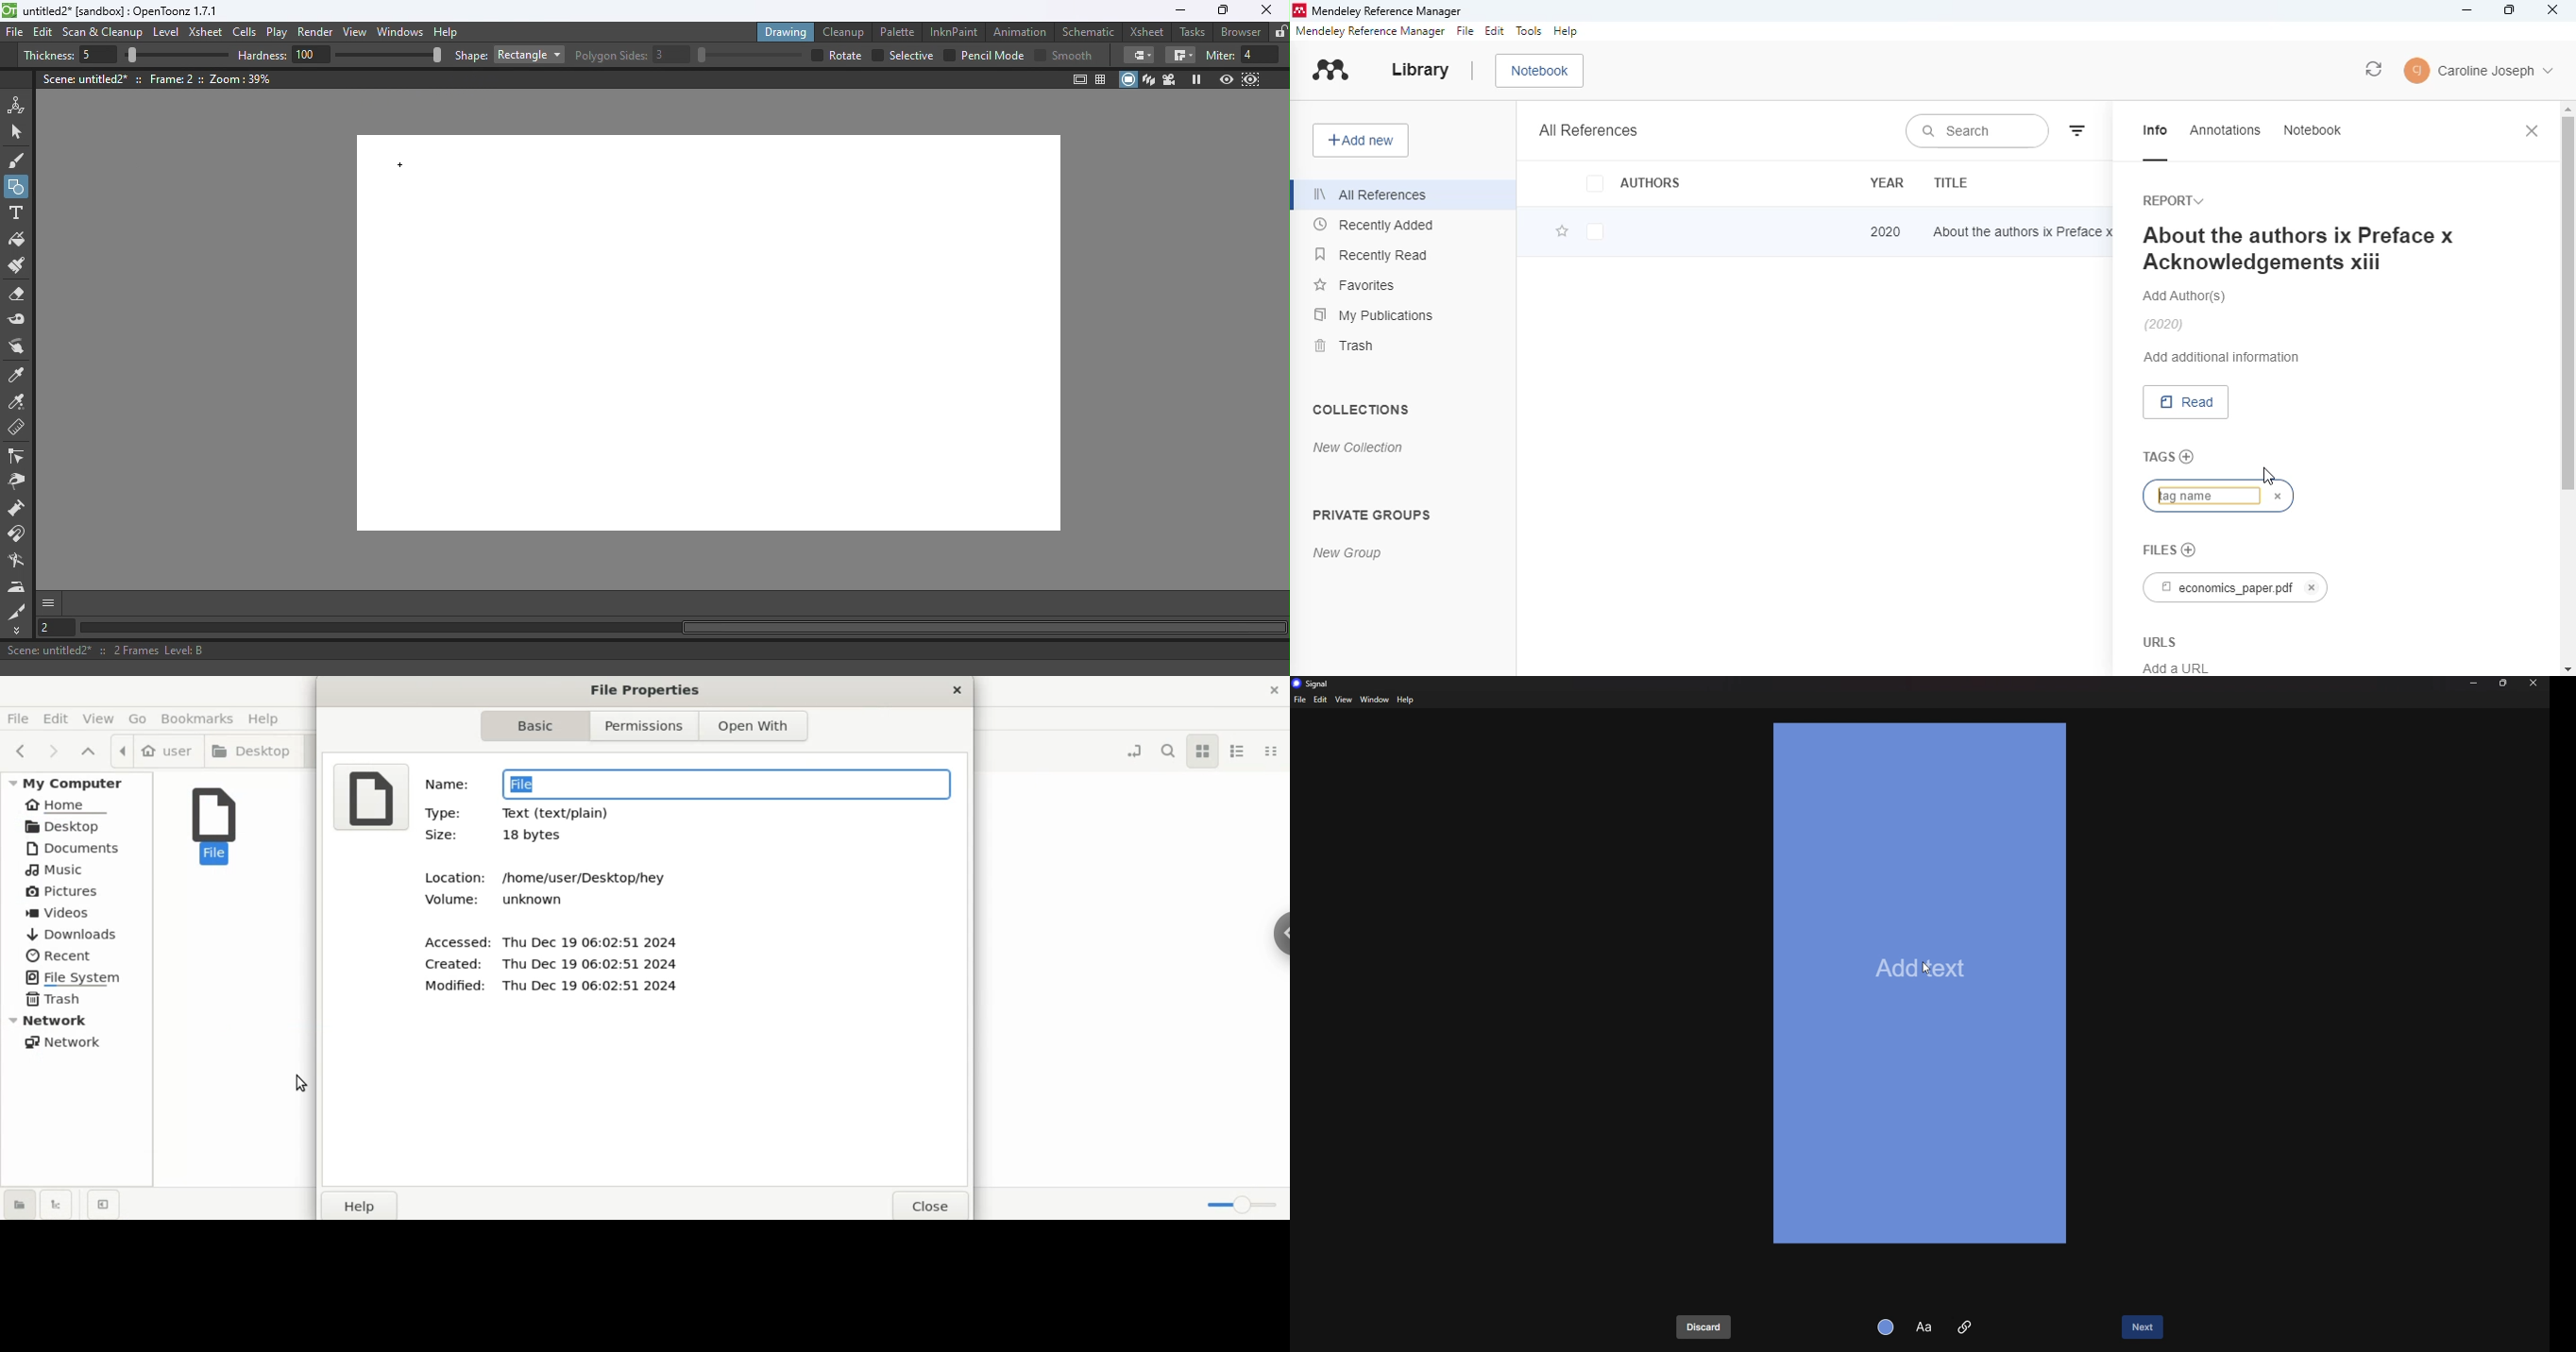  What do you see at coordinates (2163, 641) in the screenshot?
I see `URLS` at bounding box center [2163, 641].